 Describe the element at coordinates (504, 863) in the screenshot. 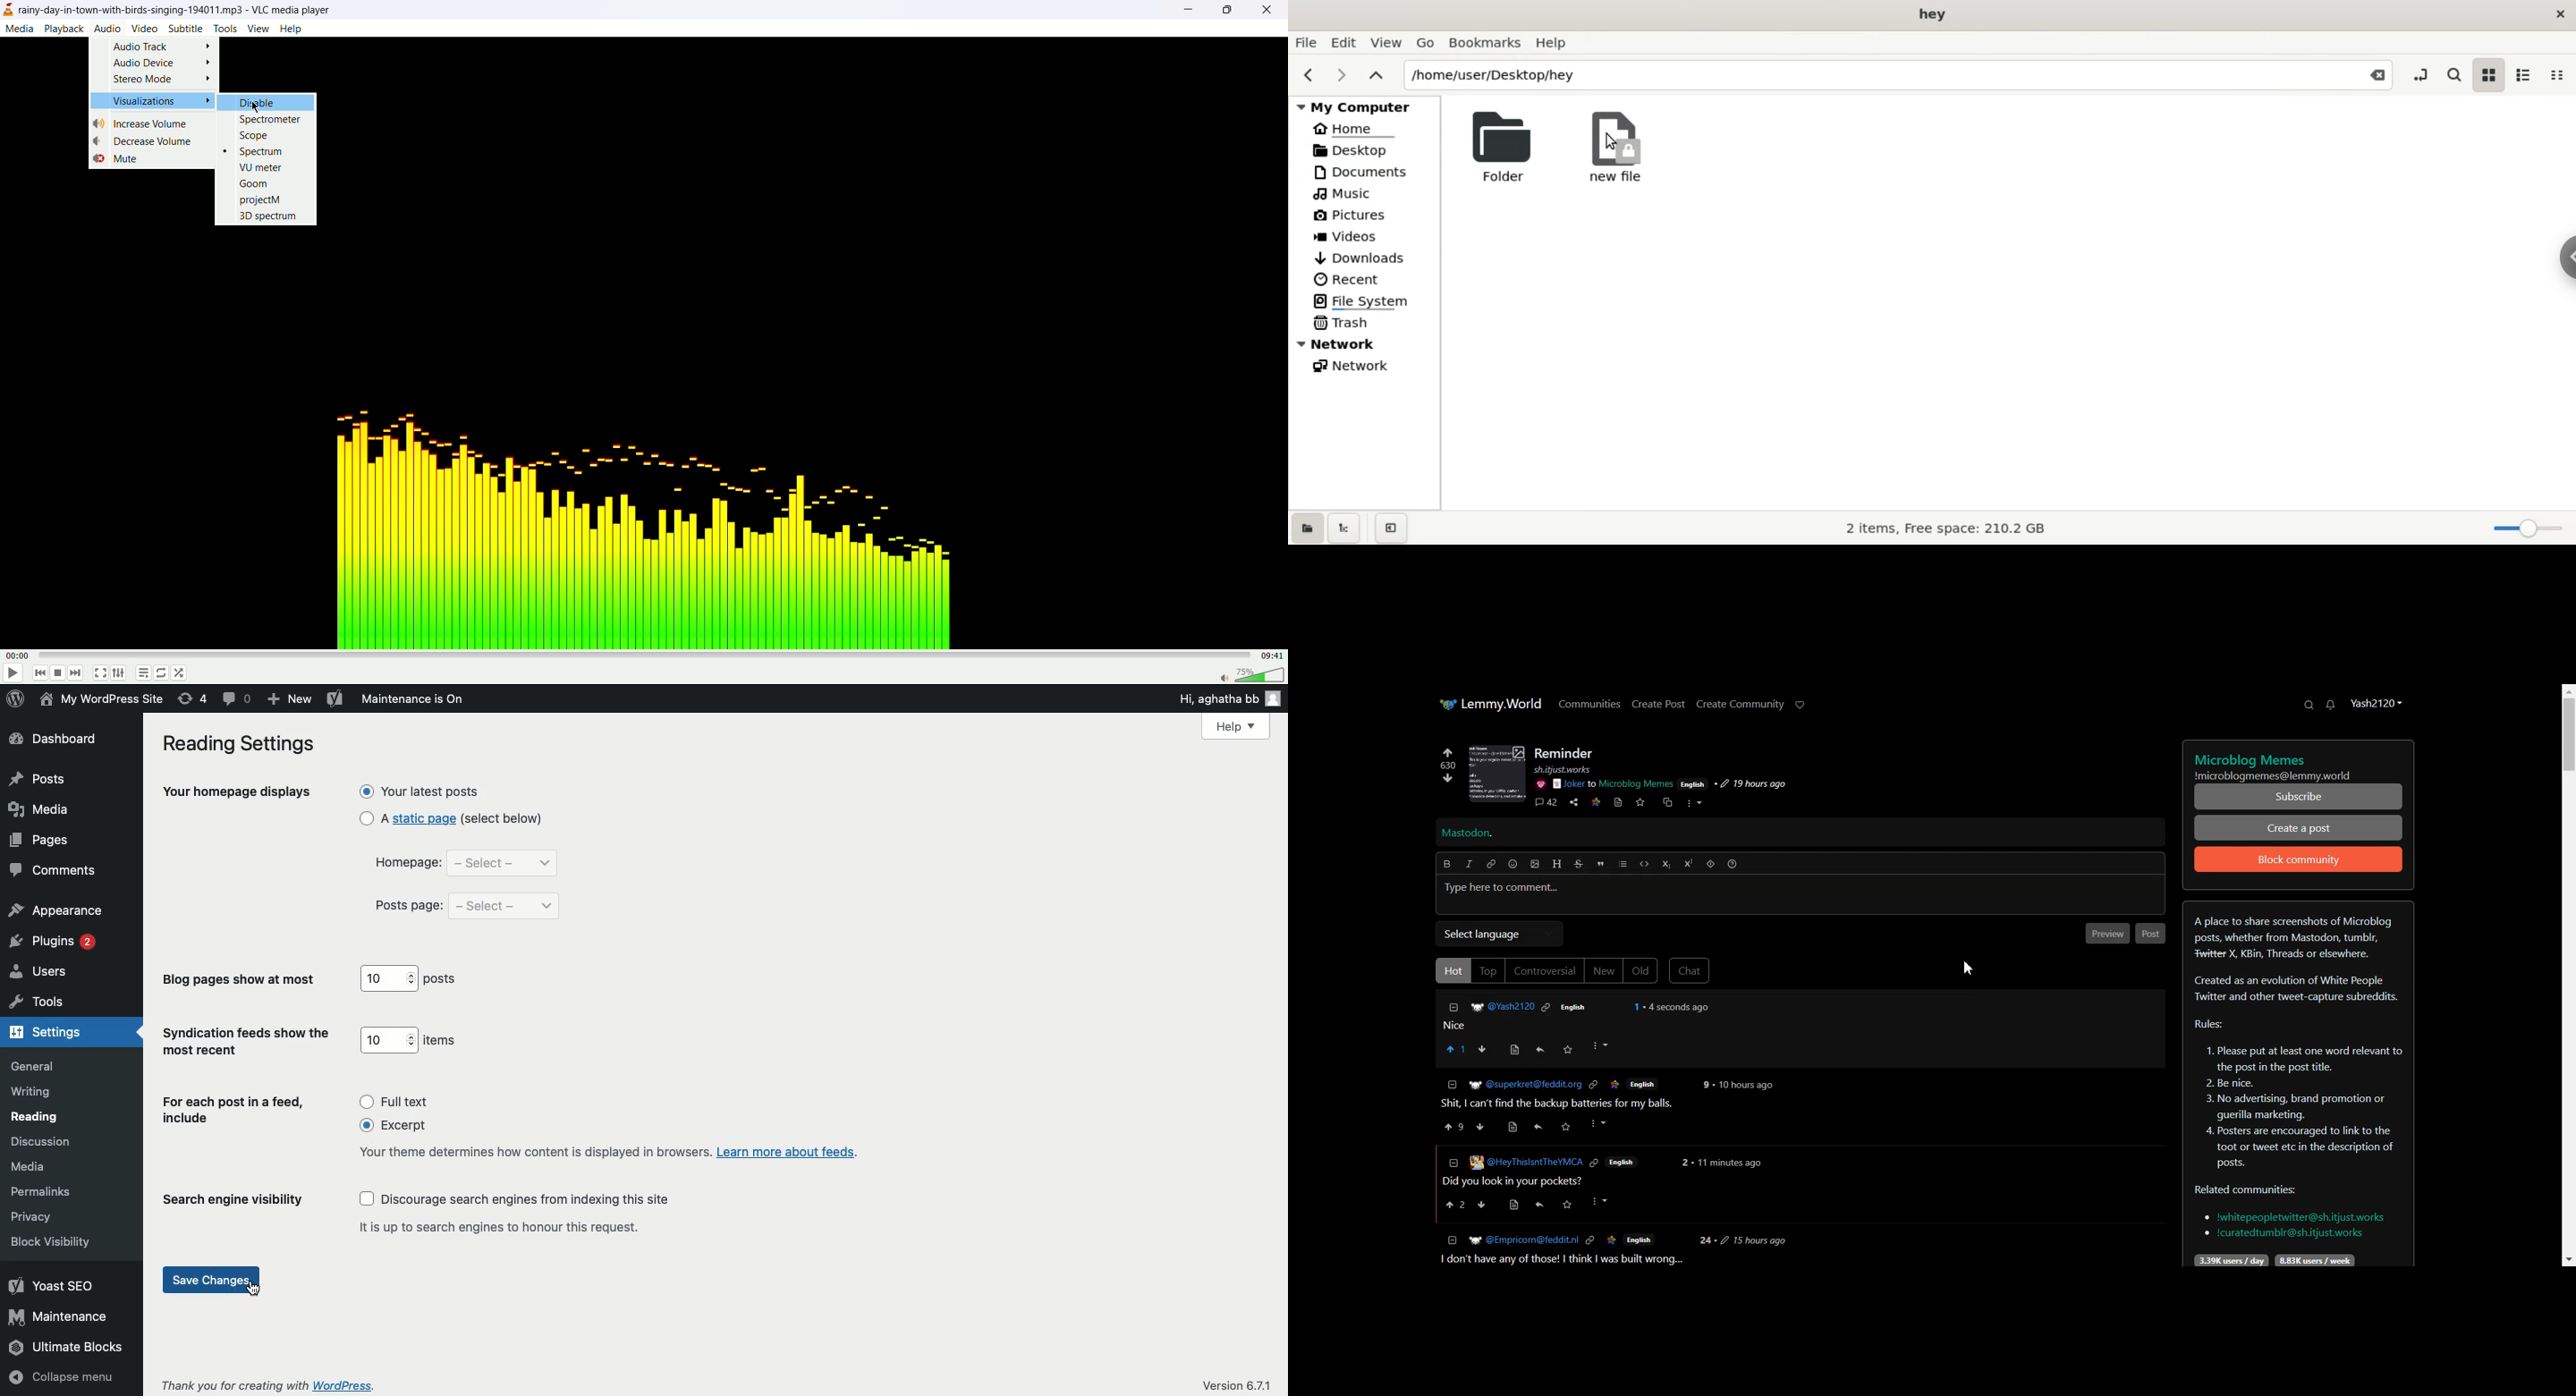

I see `select` at that location.